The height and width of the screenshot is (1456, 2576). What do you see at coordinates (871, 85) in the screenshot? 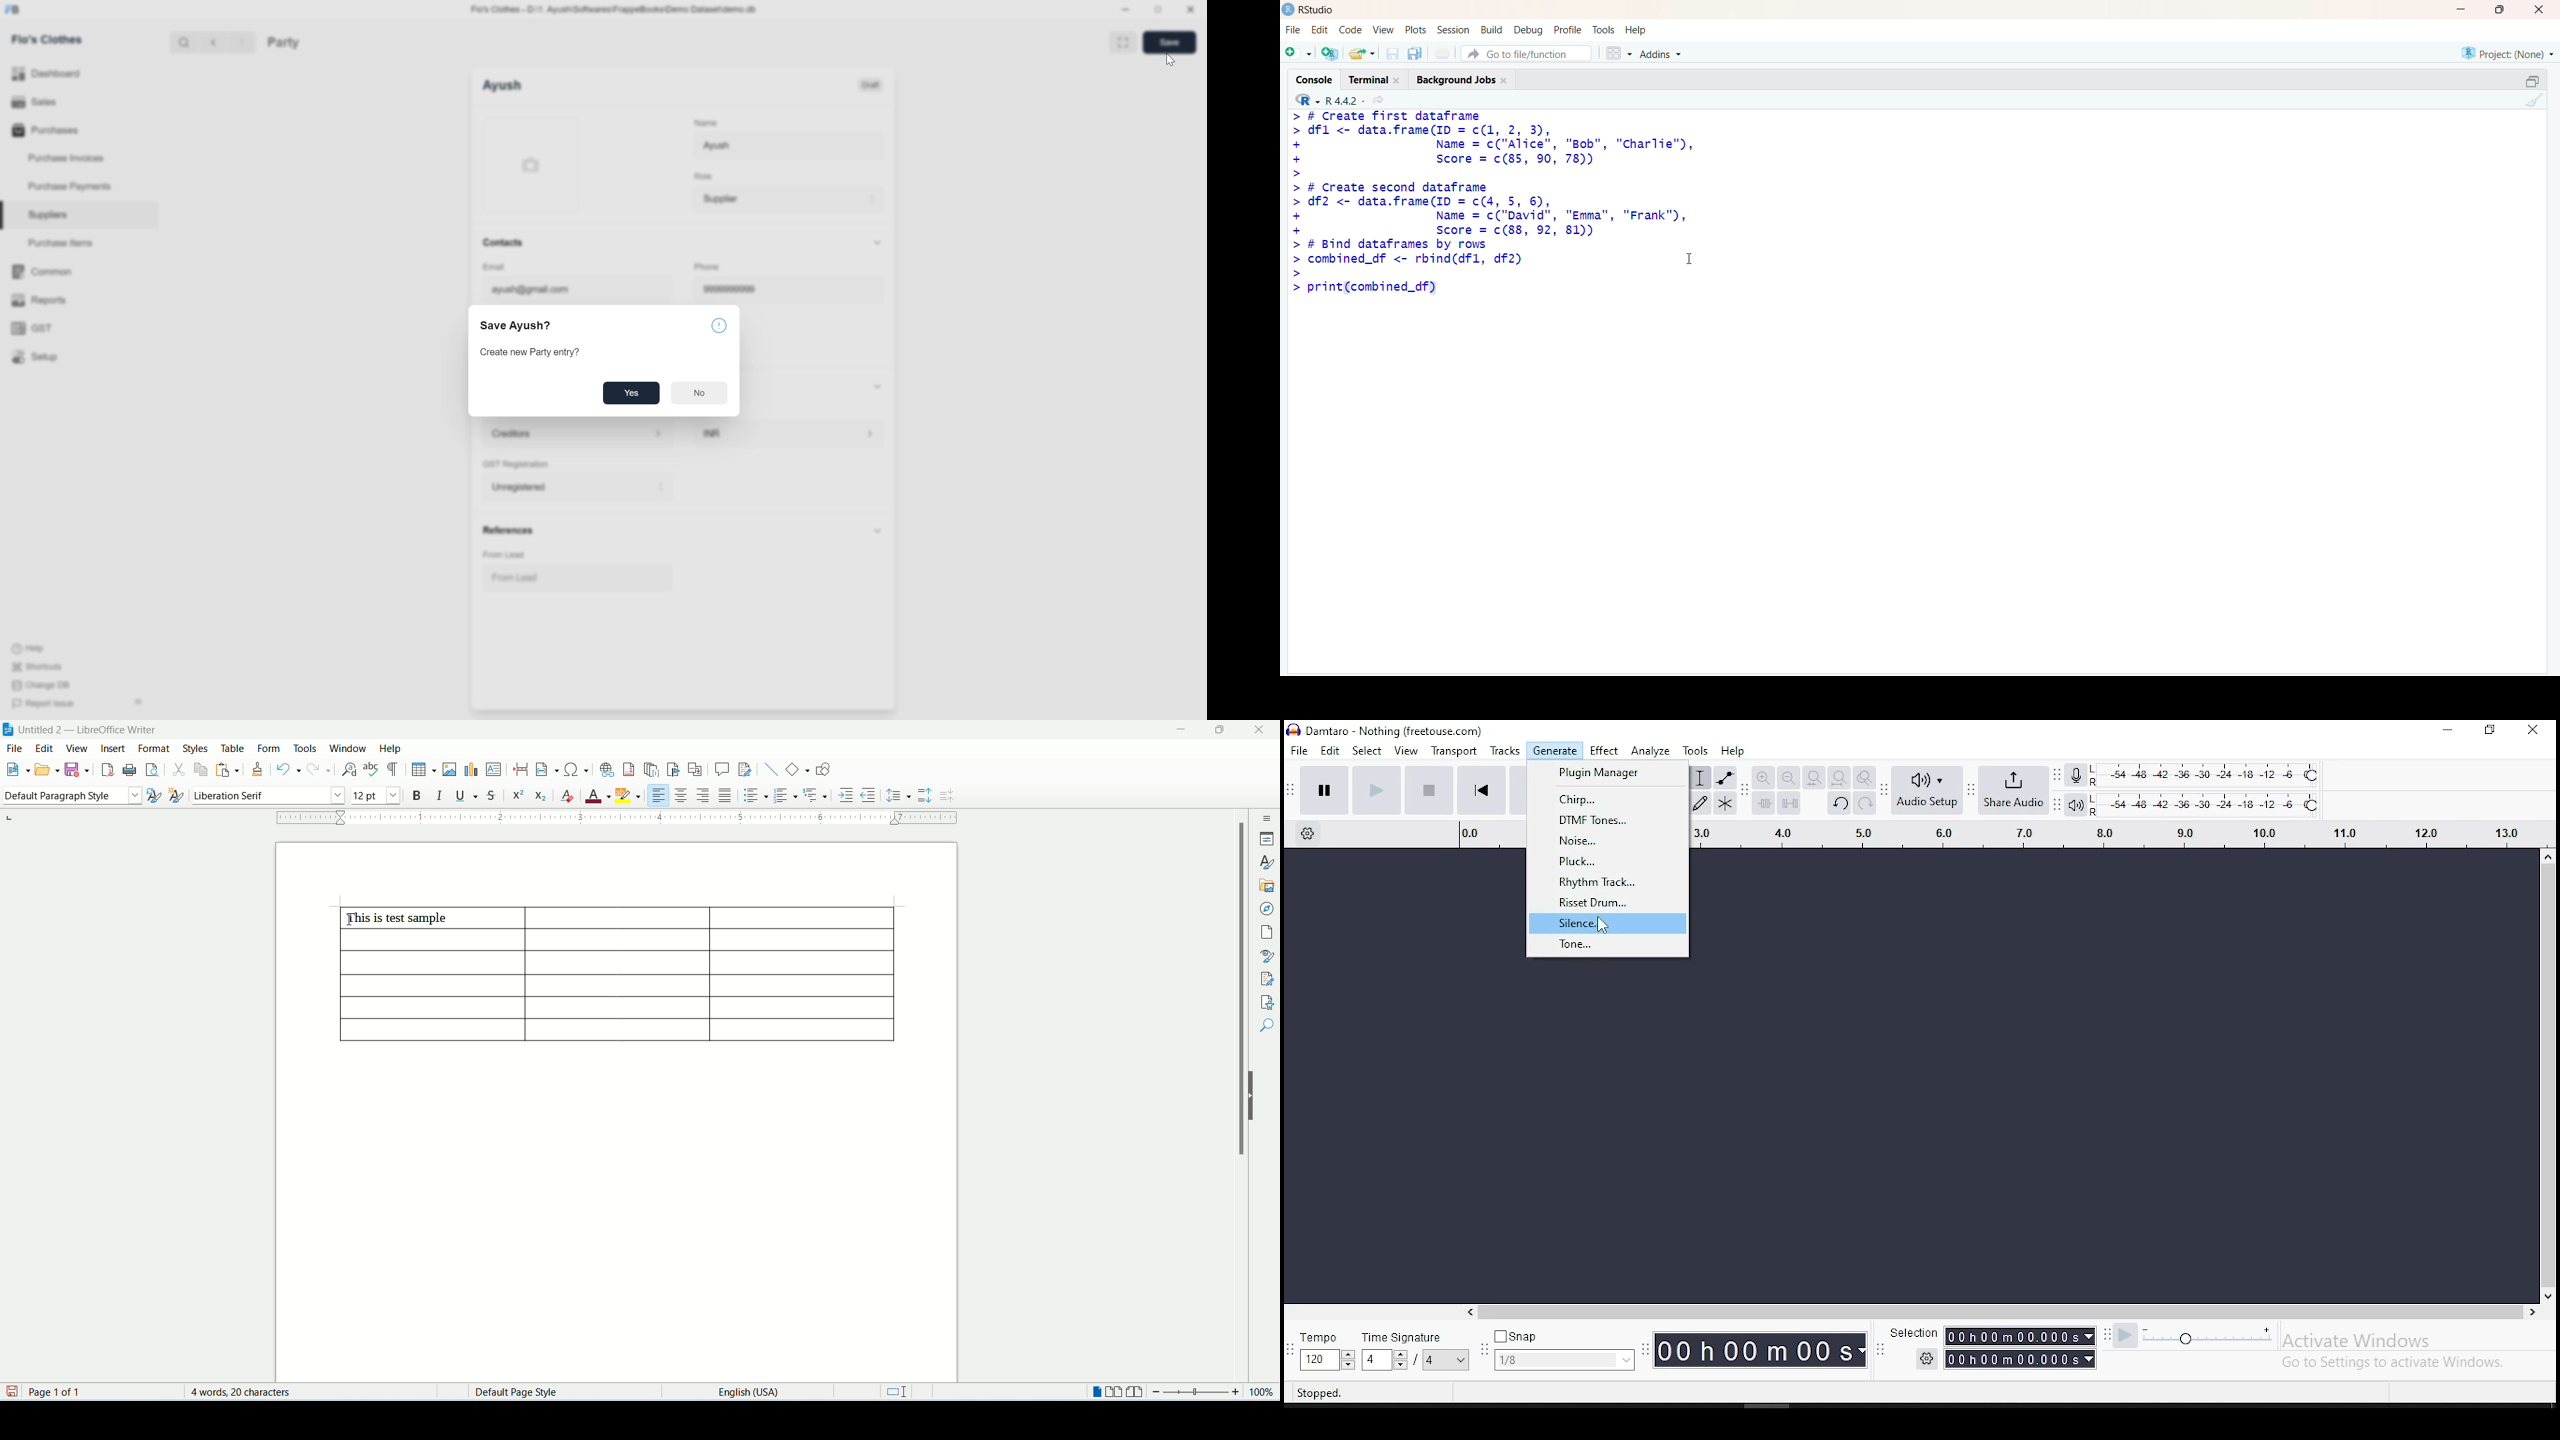
I see `Draft` at bounding box center [871, 85].